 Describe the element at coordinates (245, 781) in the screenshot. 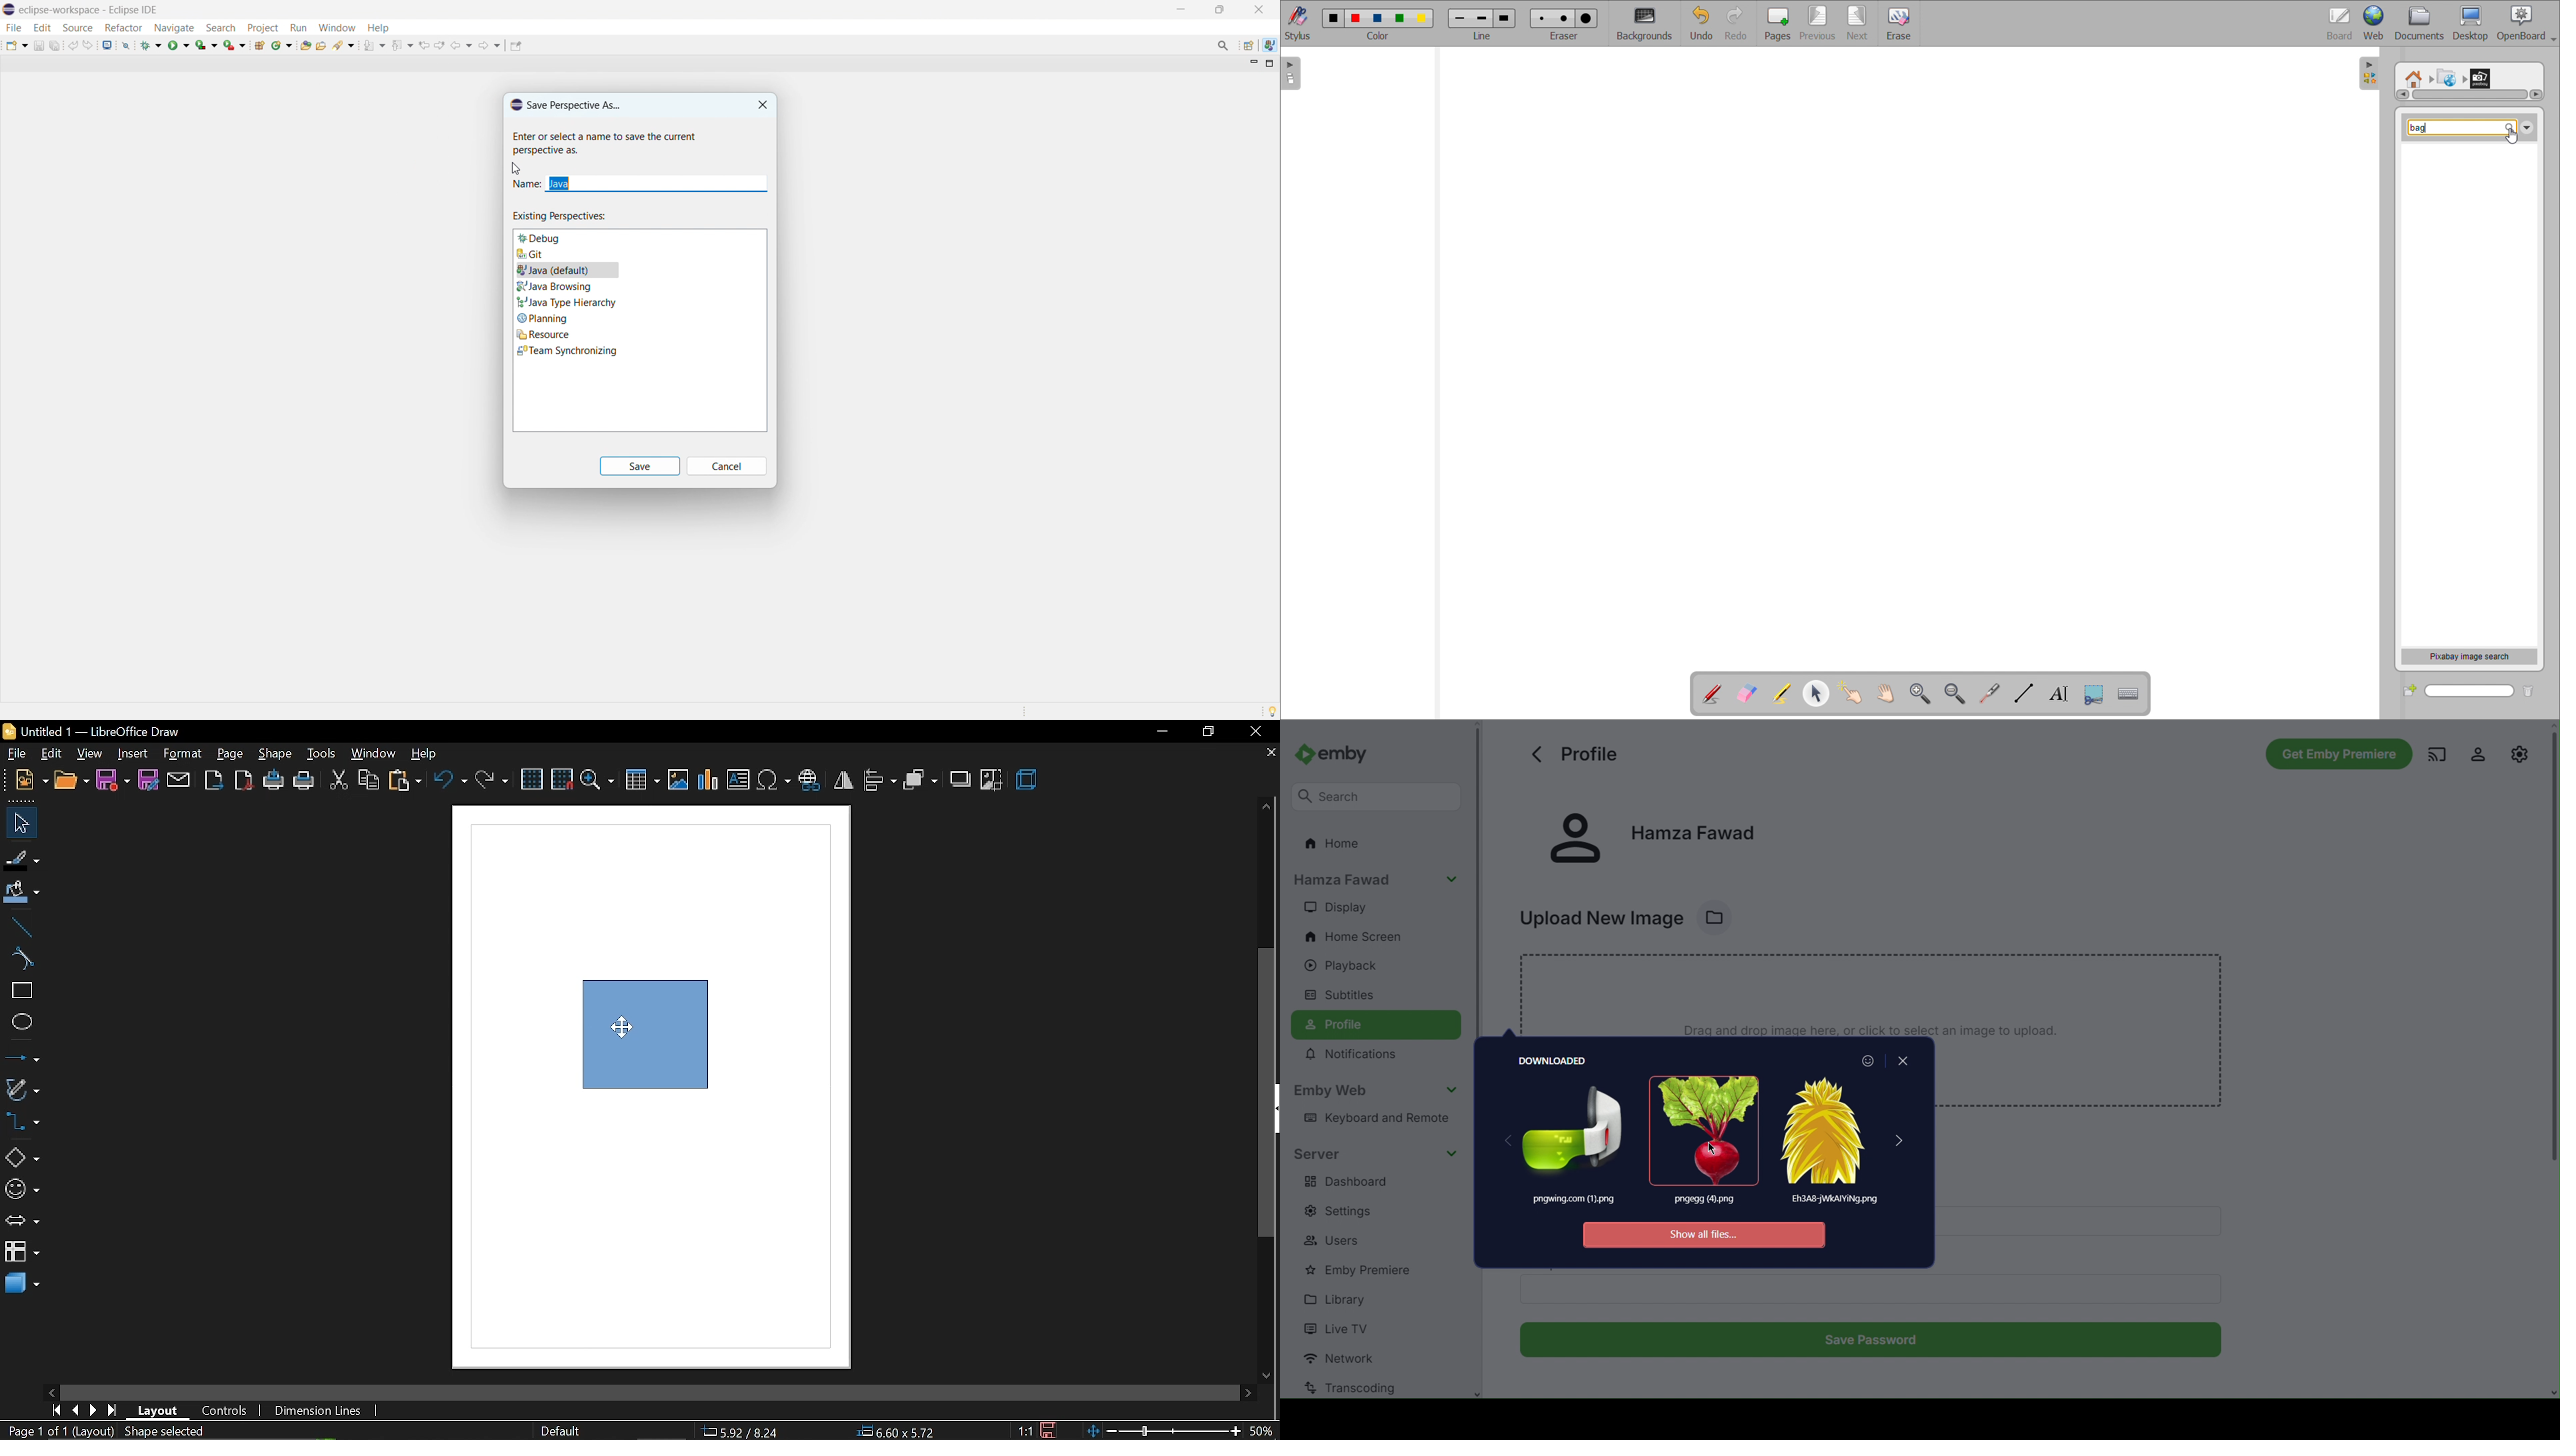

I see `export as pdf` at that location.